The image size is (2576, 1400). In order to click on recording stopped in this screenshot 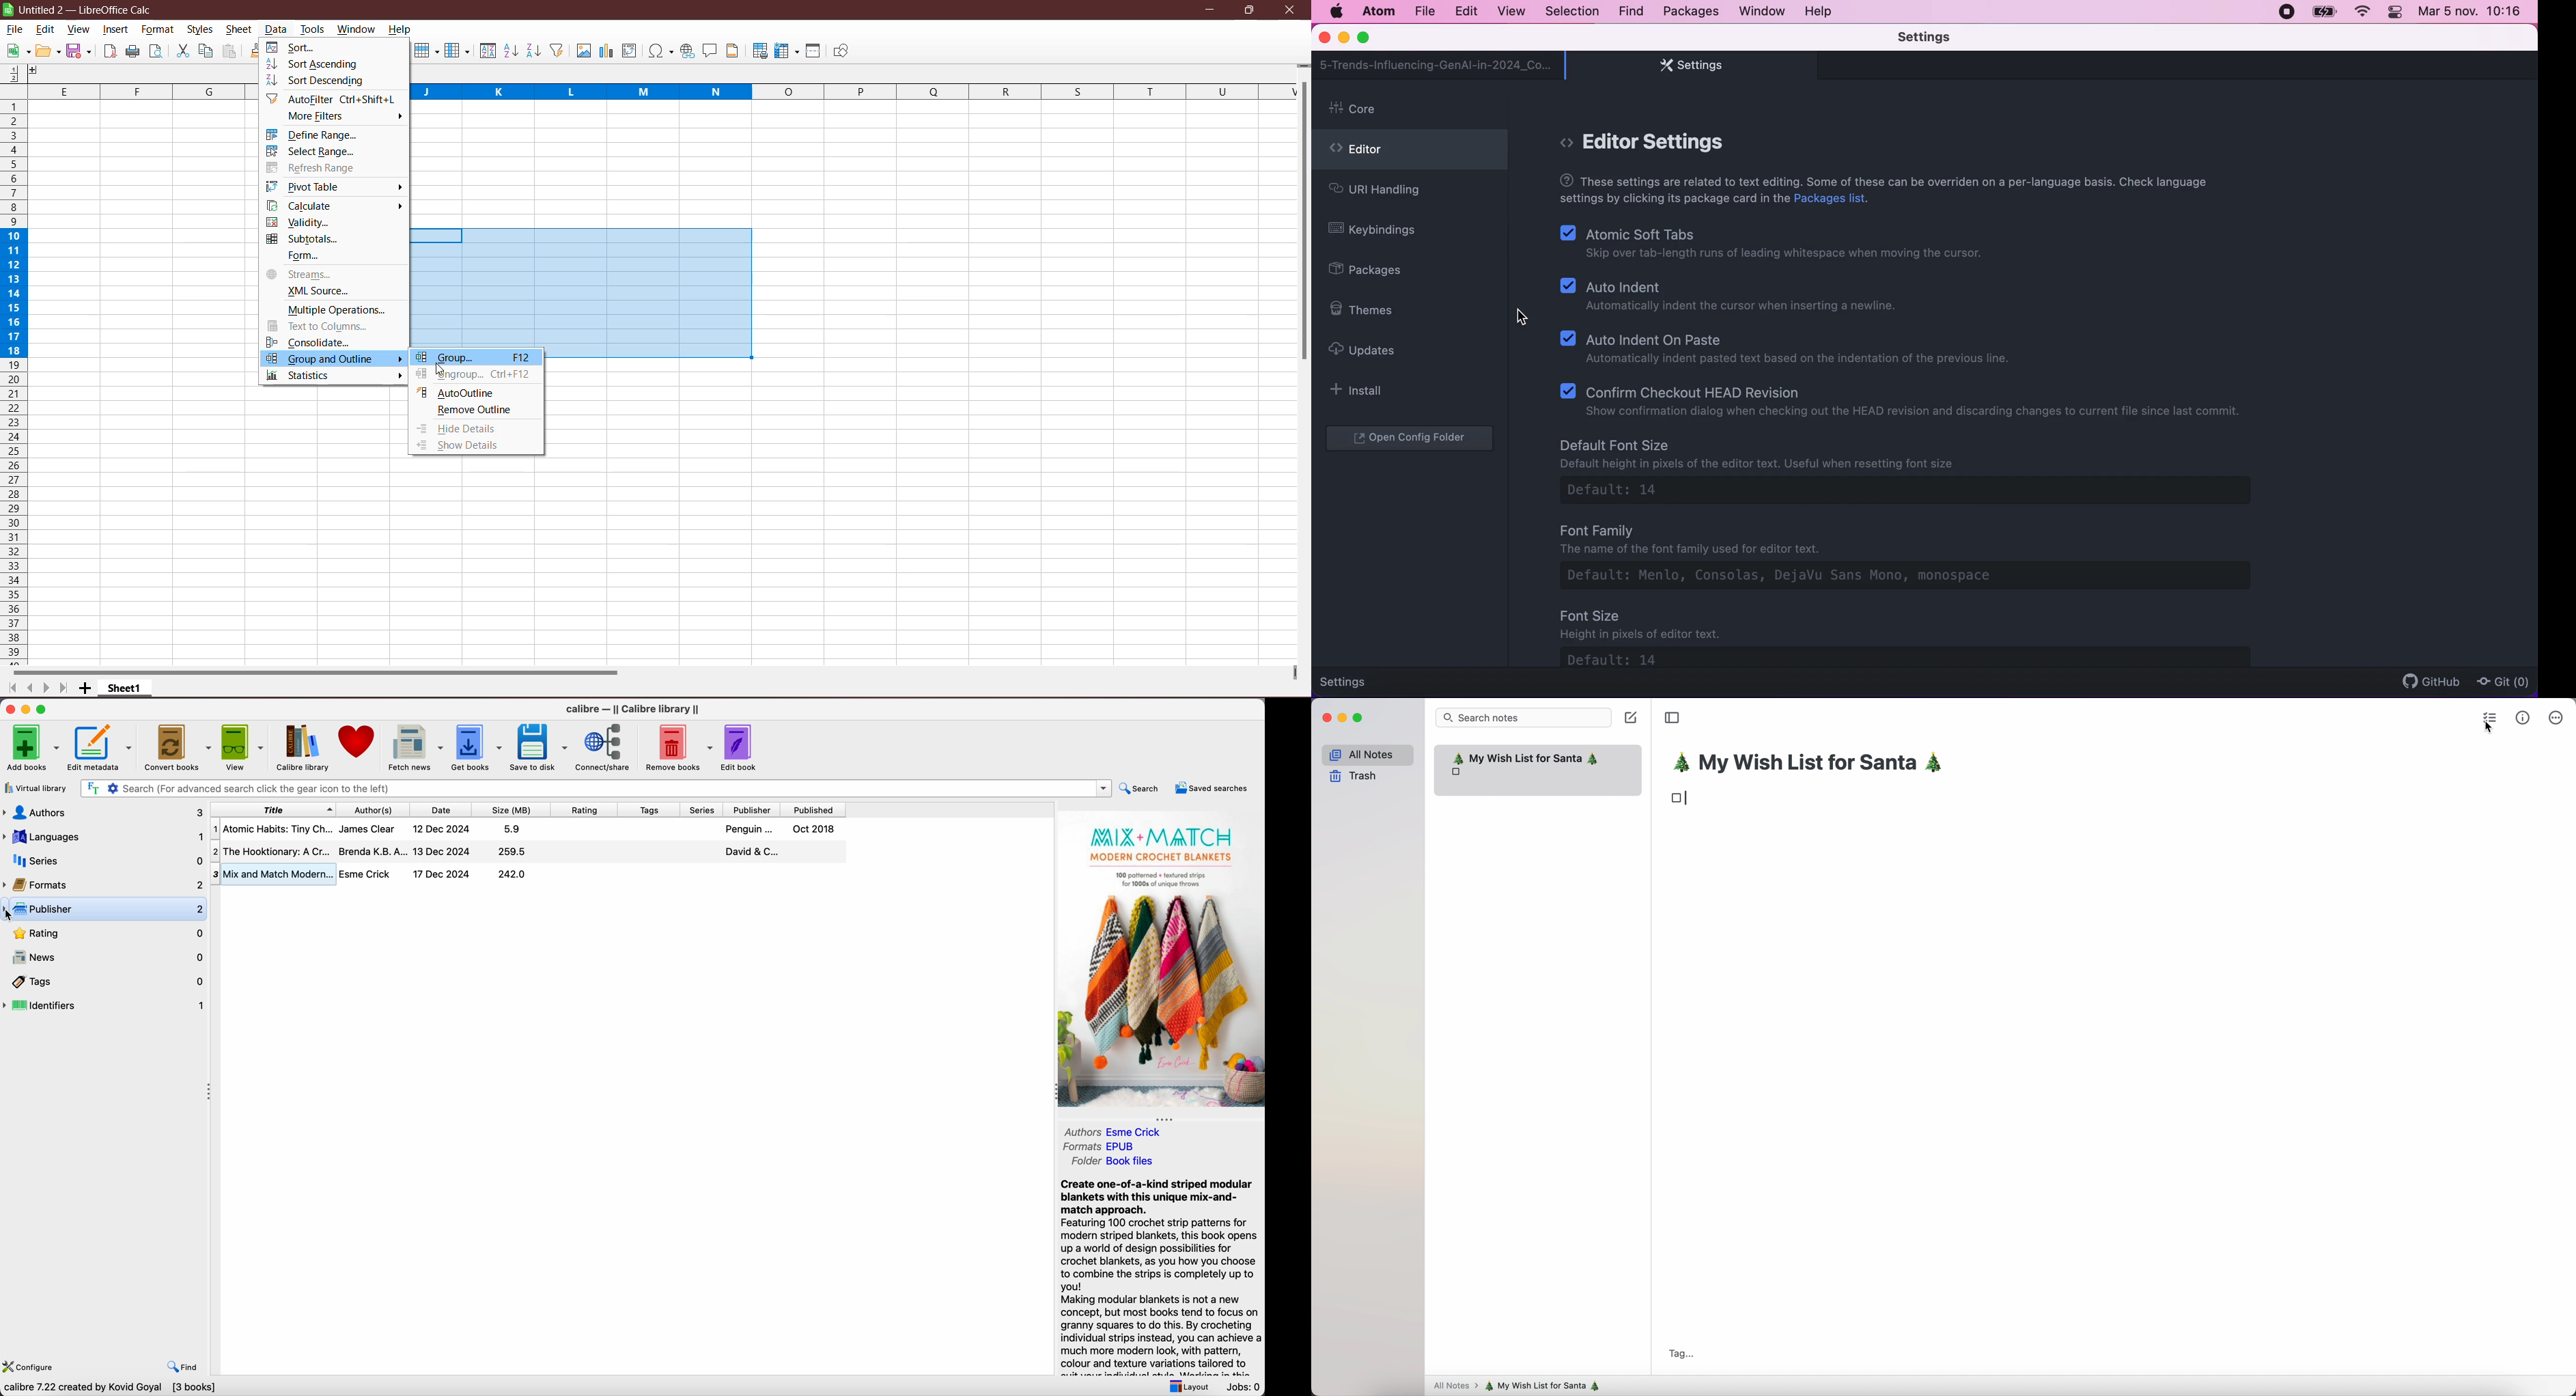, I will do `click(2285, 11)`.